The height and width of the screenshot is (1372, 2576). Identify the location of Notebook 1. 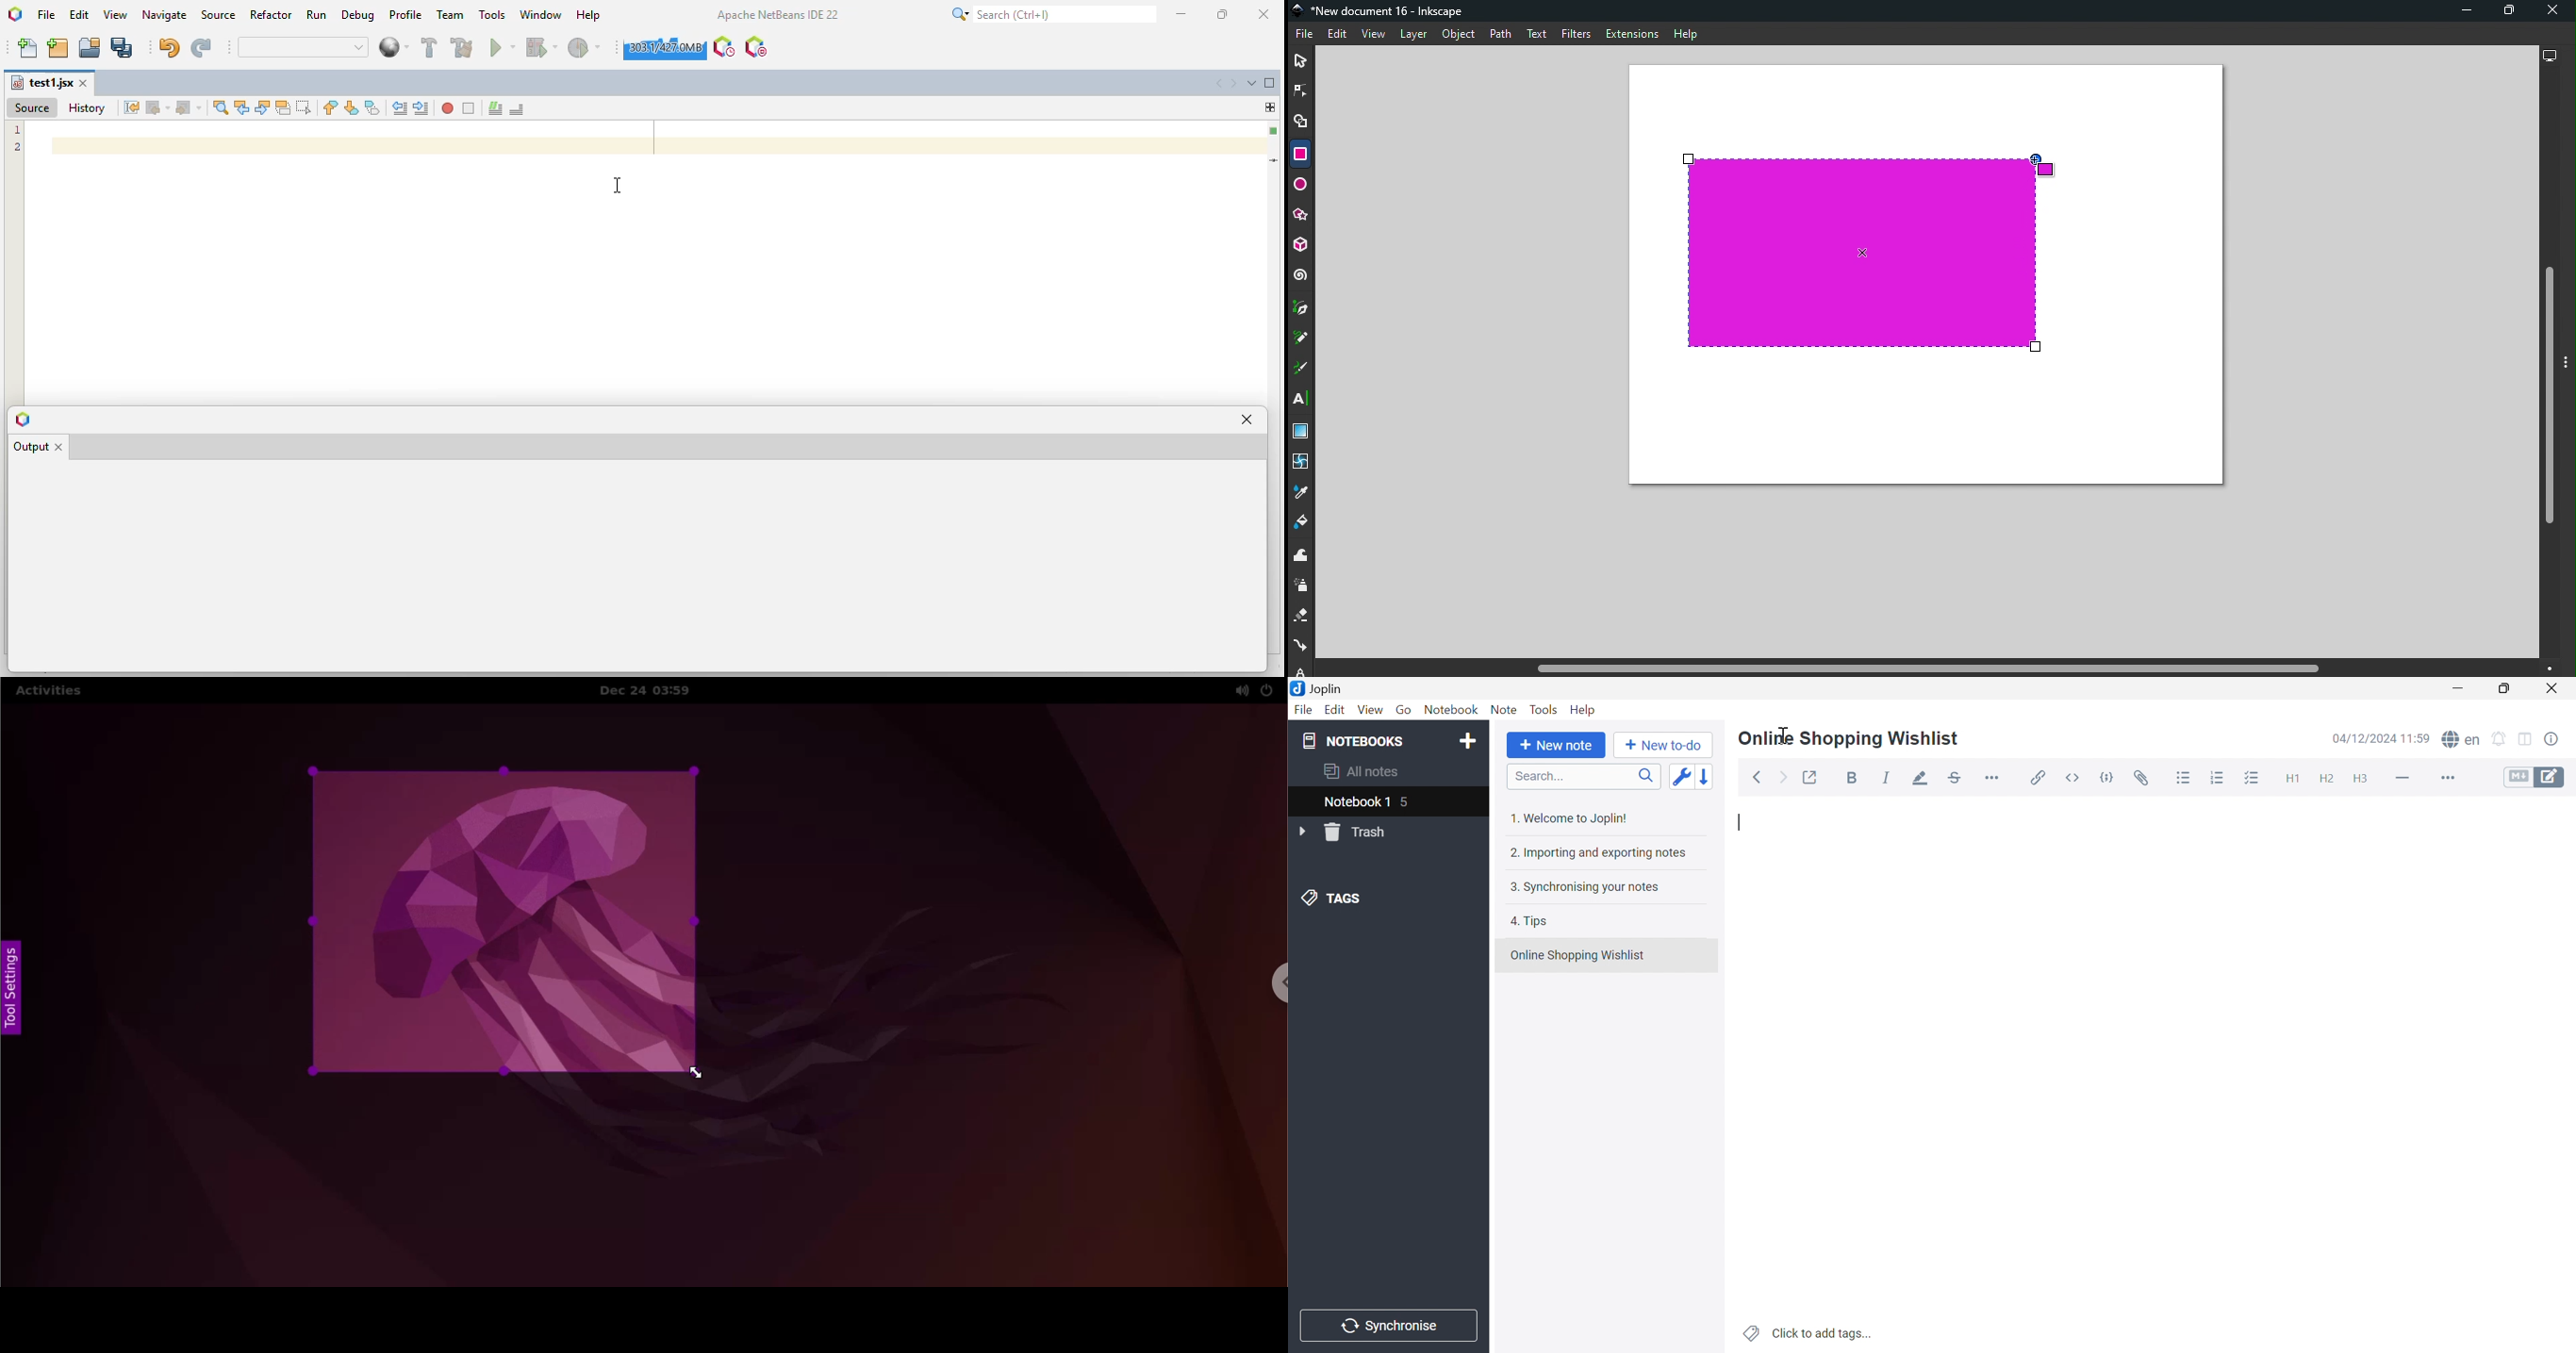
(1370, 803).